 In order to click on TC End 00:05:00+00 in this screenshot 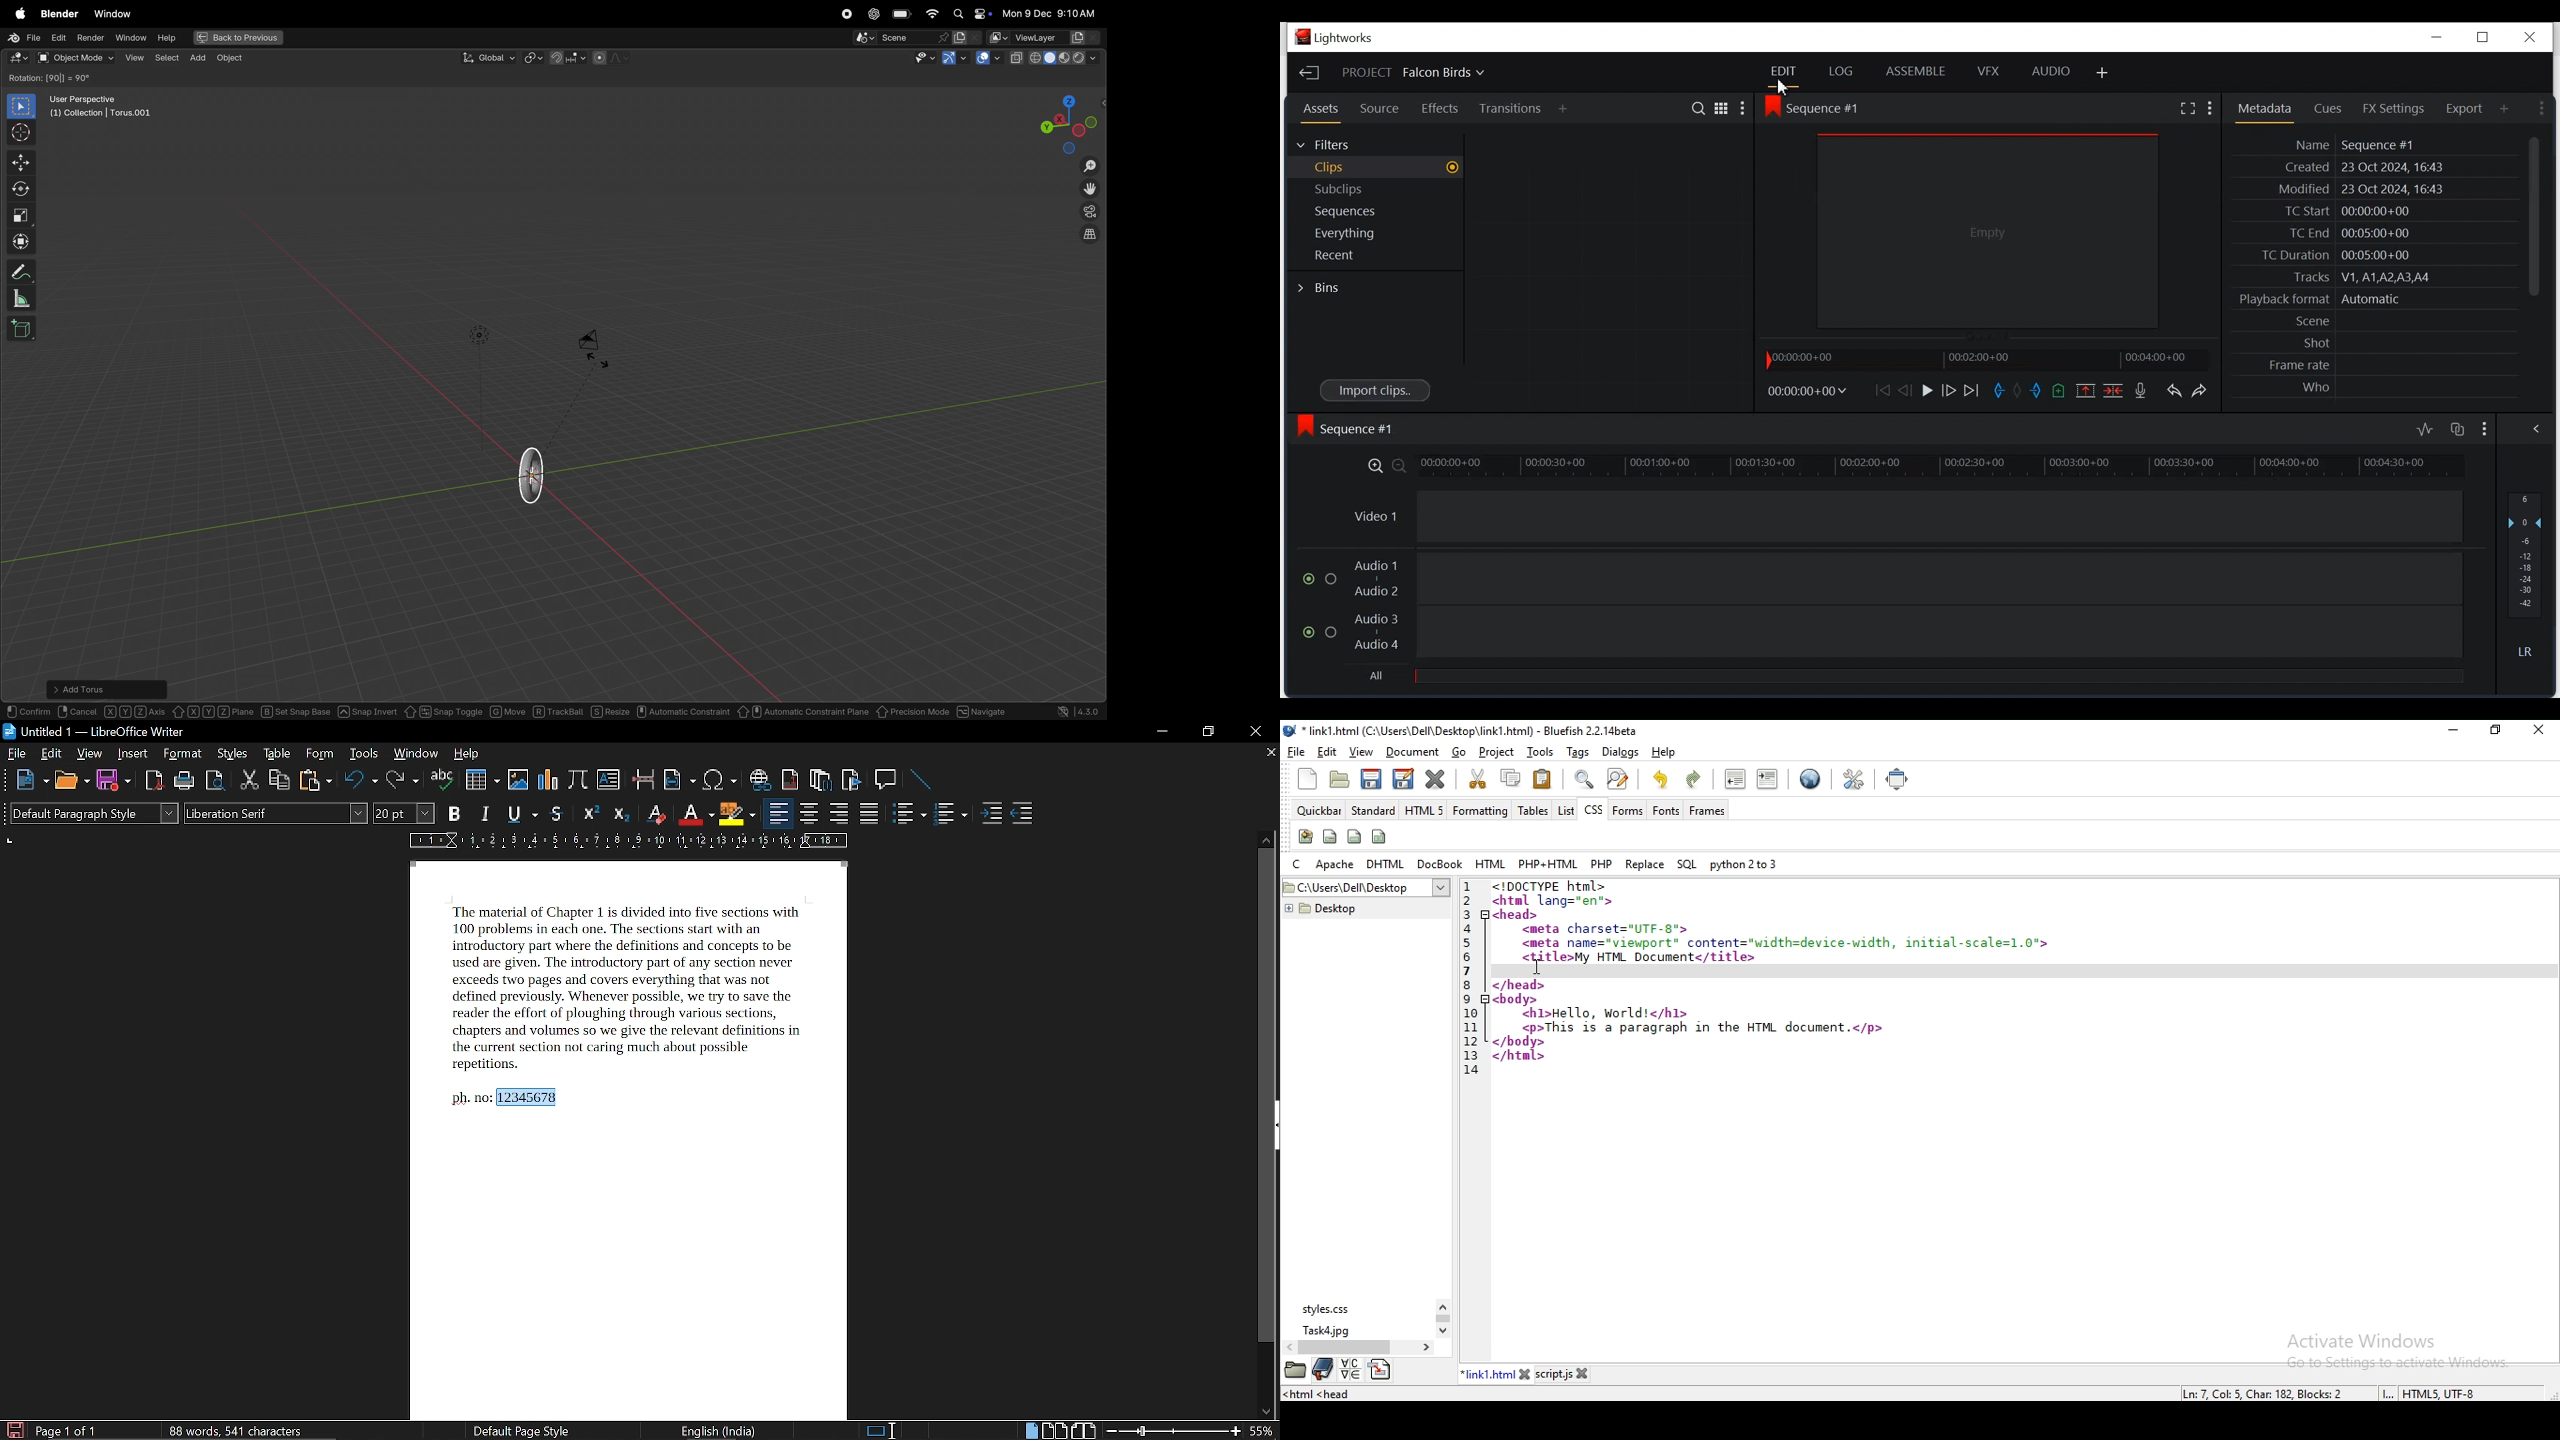, I will do `click(2347, 231)`.